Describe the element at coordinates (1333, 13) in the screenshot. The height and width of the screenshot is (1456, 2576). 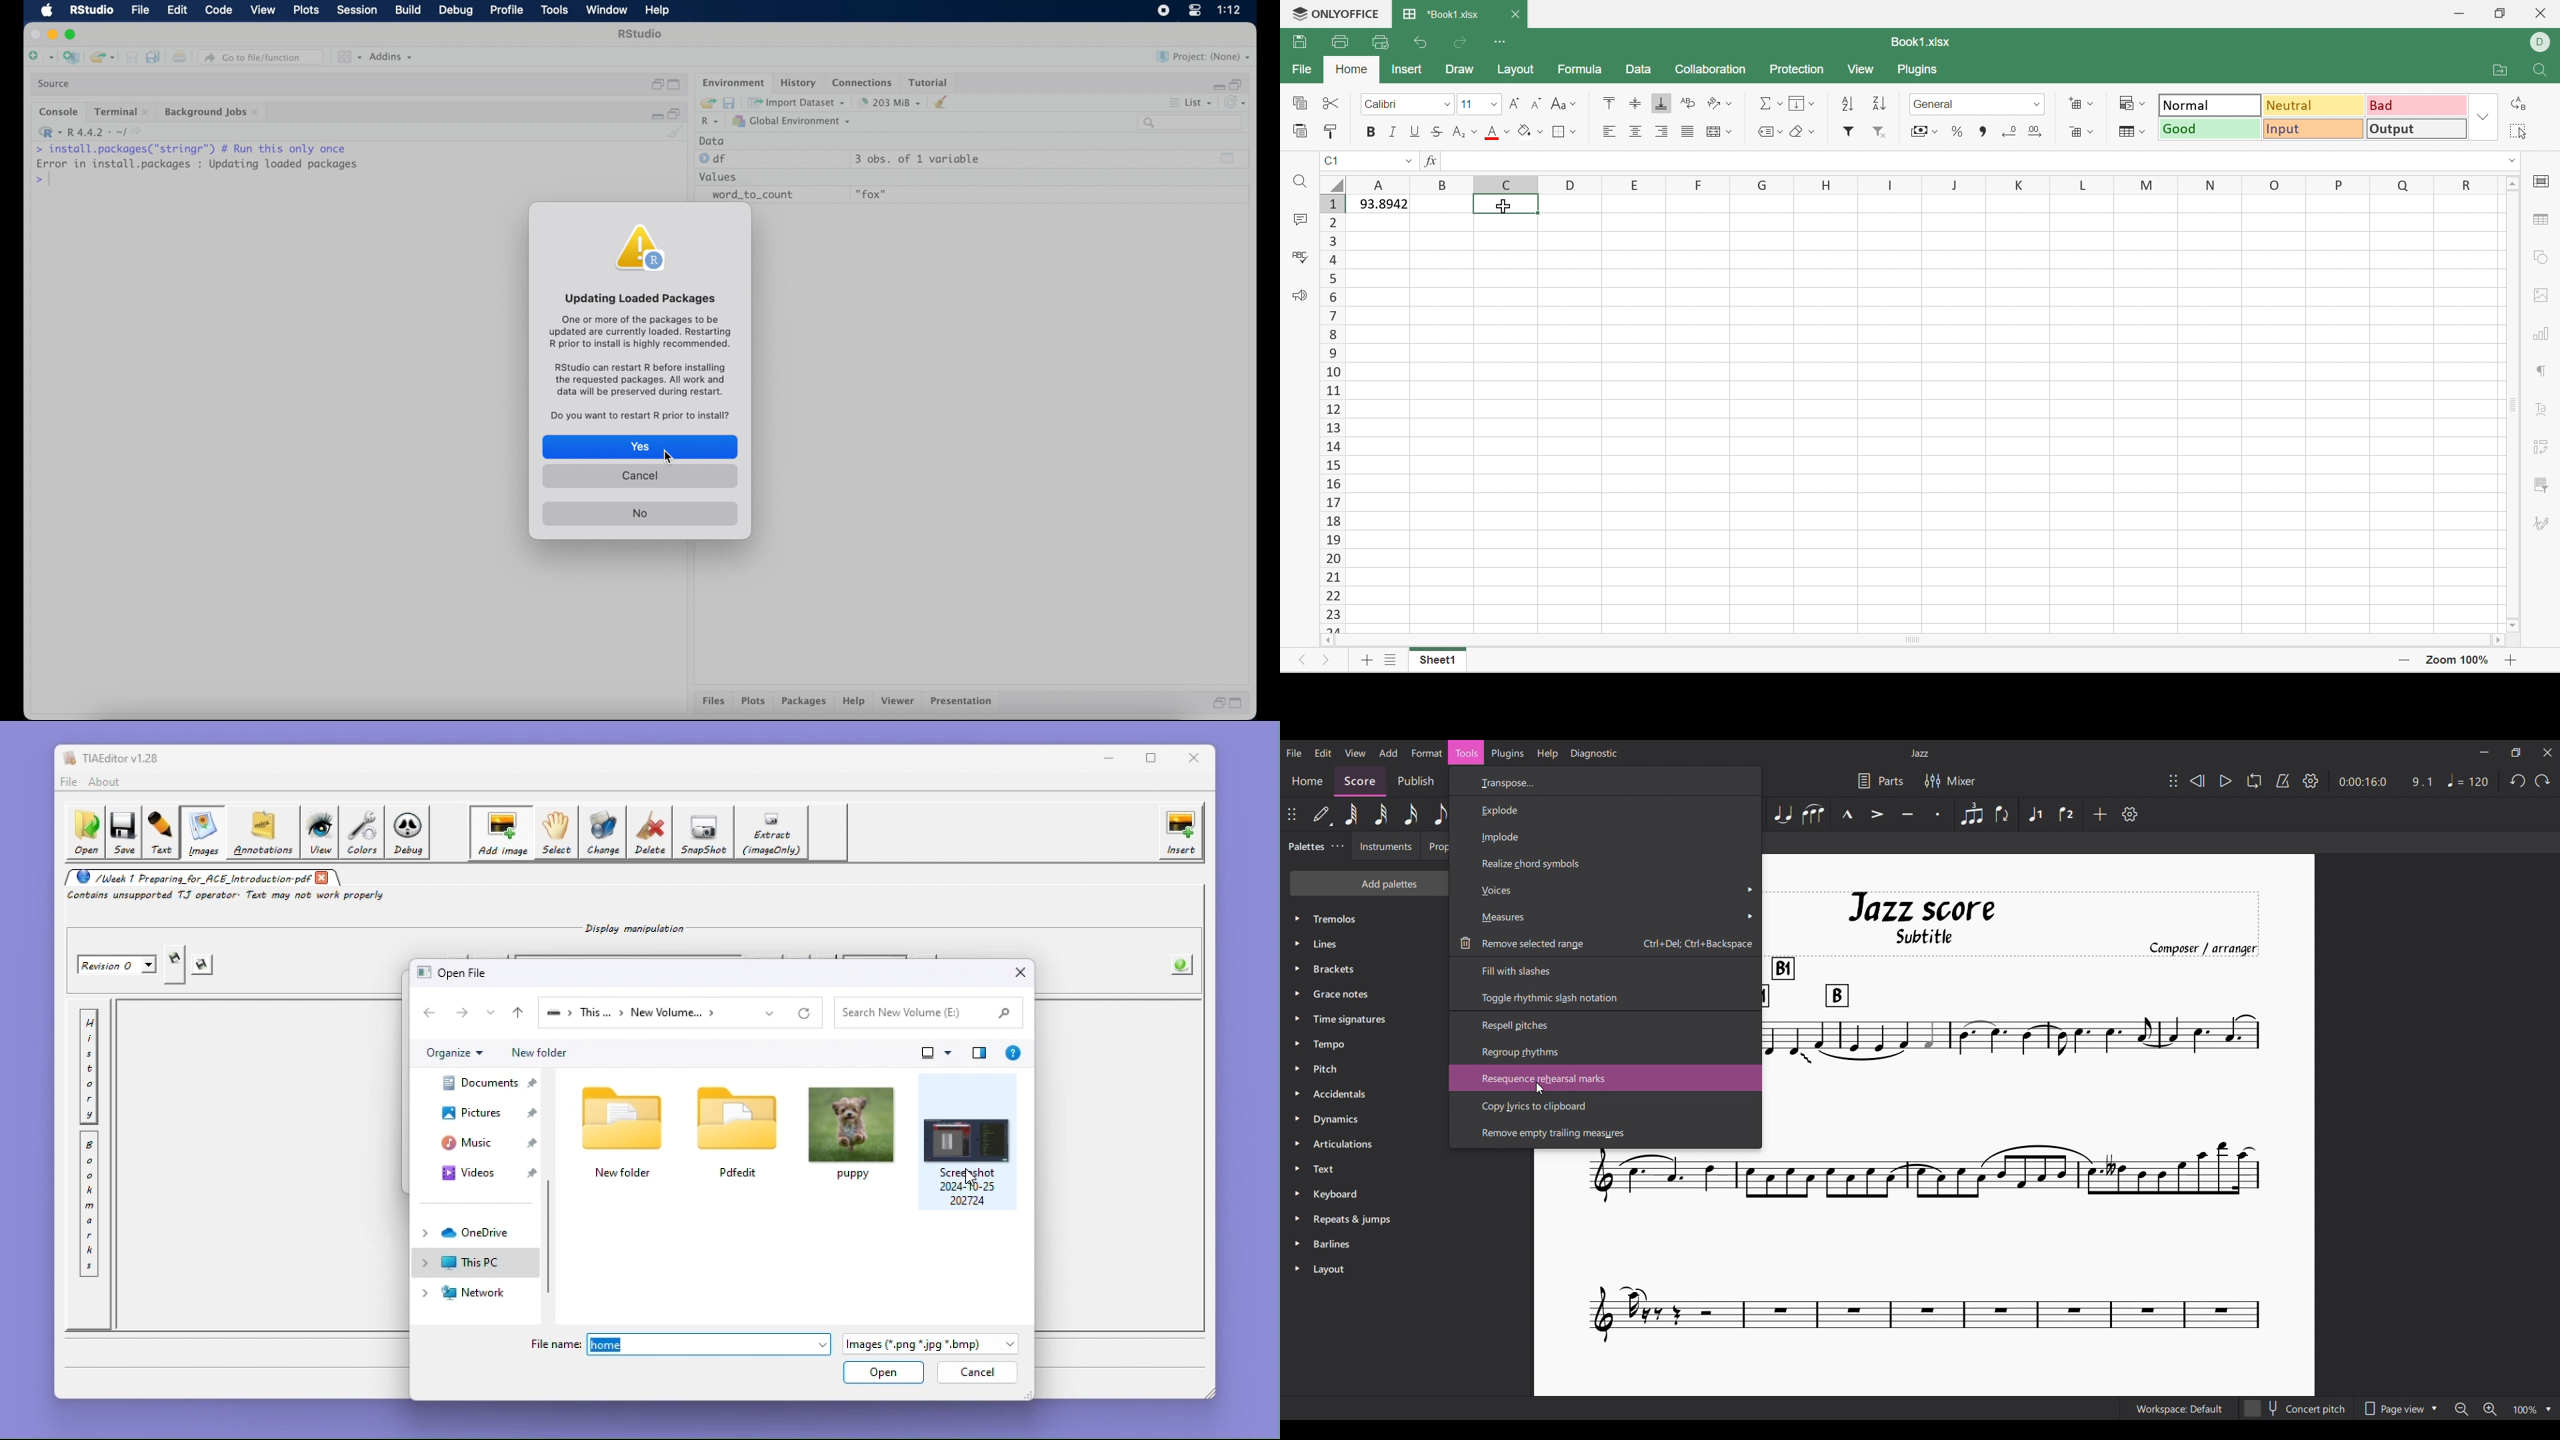
I see `ONLYOFFICE` at that location.